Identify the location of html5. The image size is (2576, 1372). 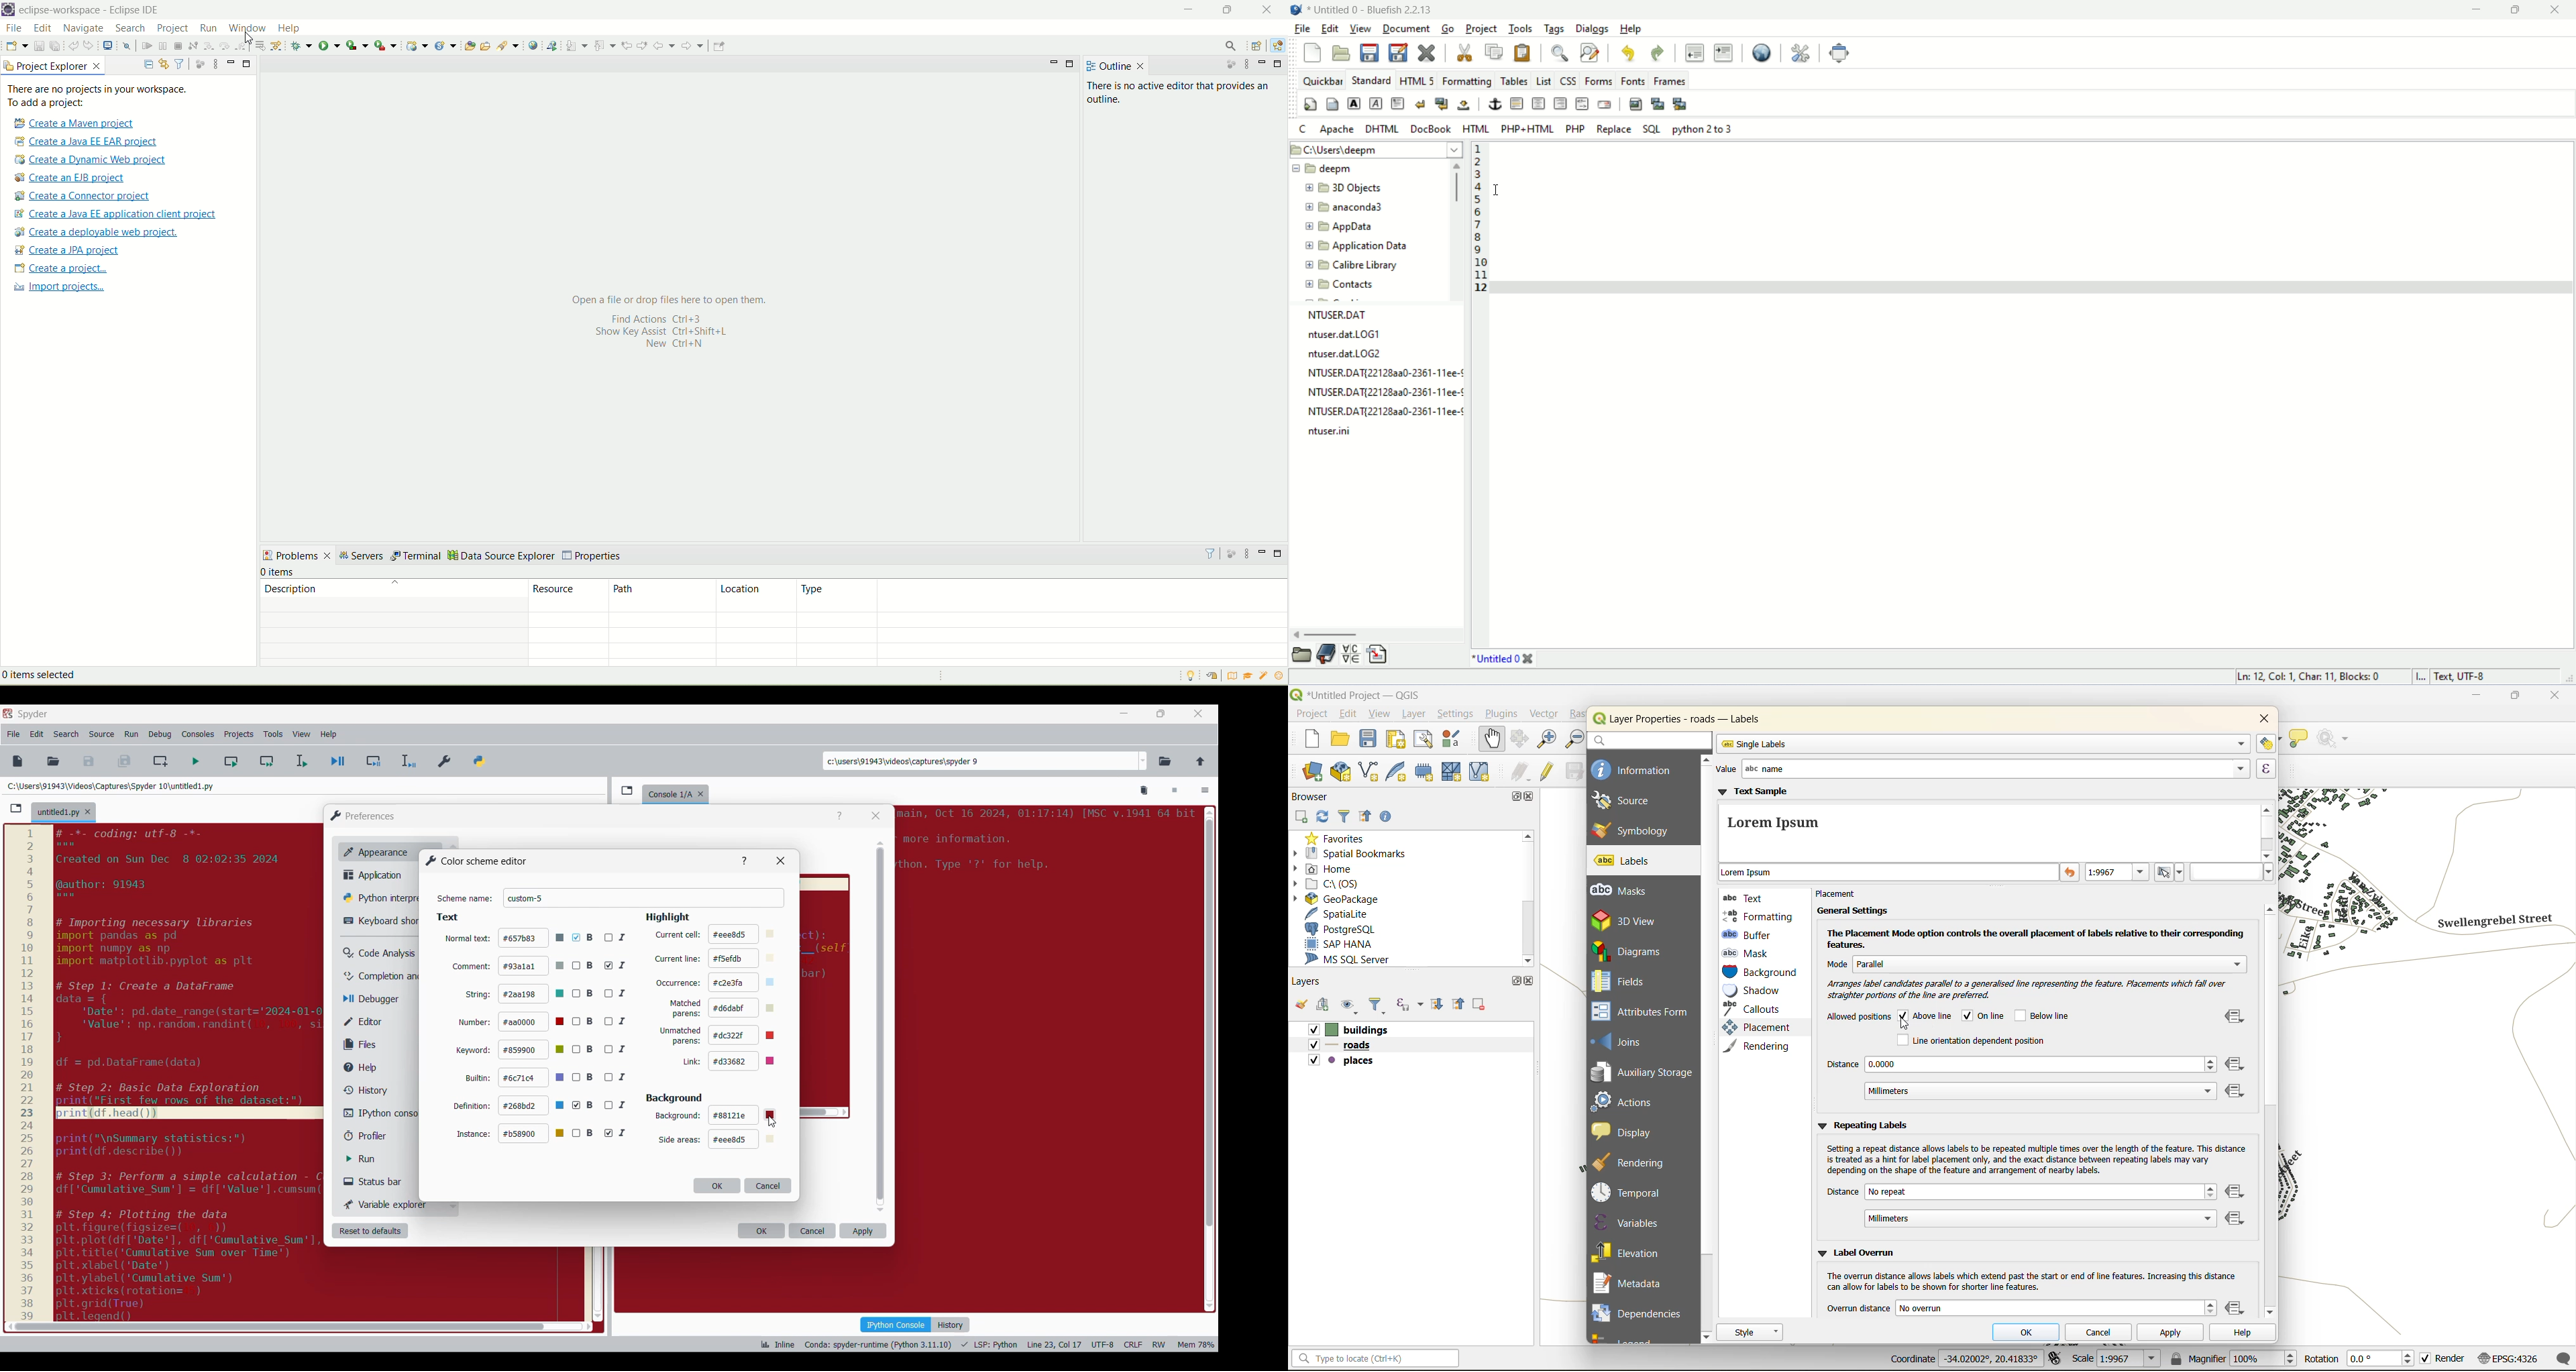
(1417, 80).